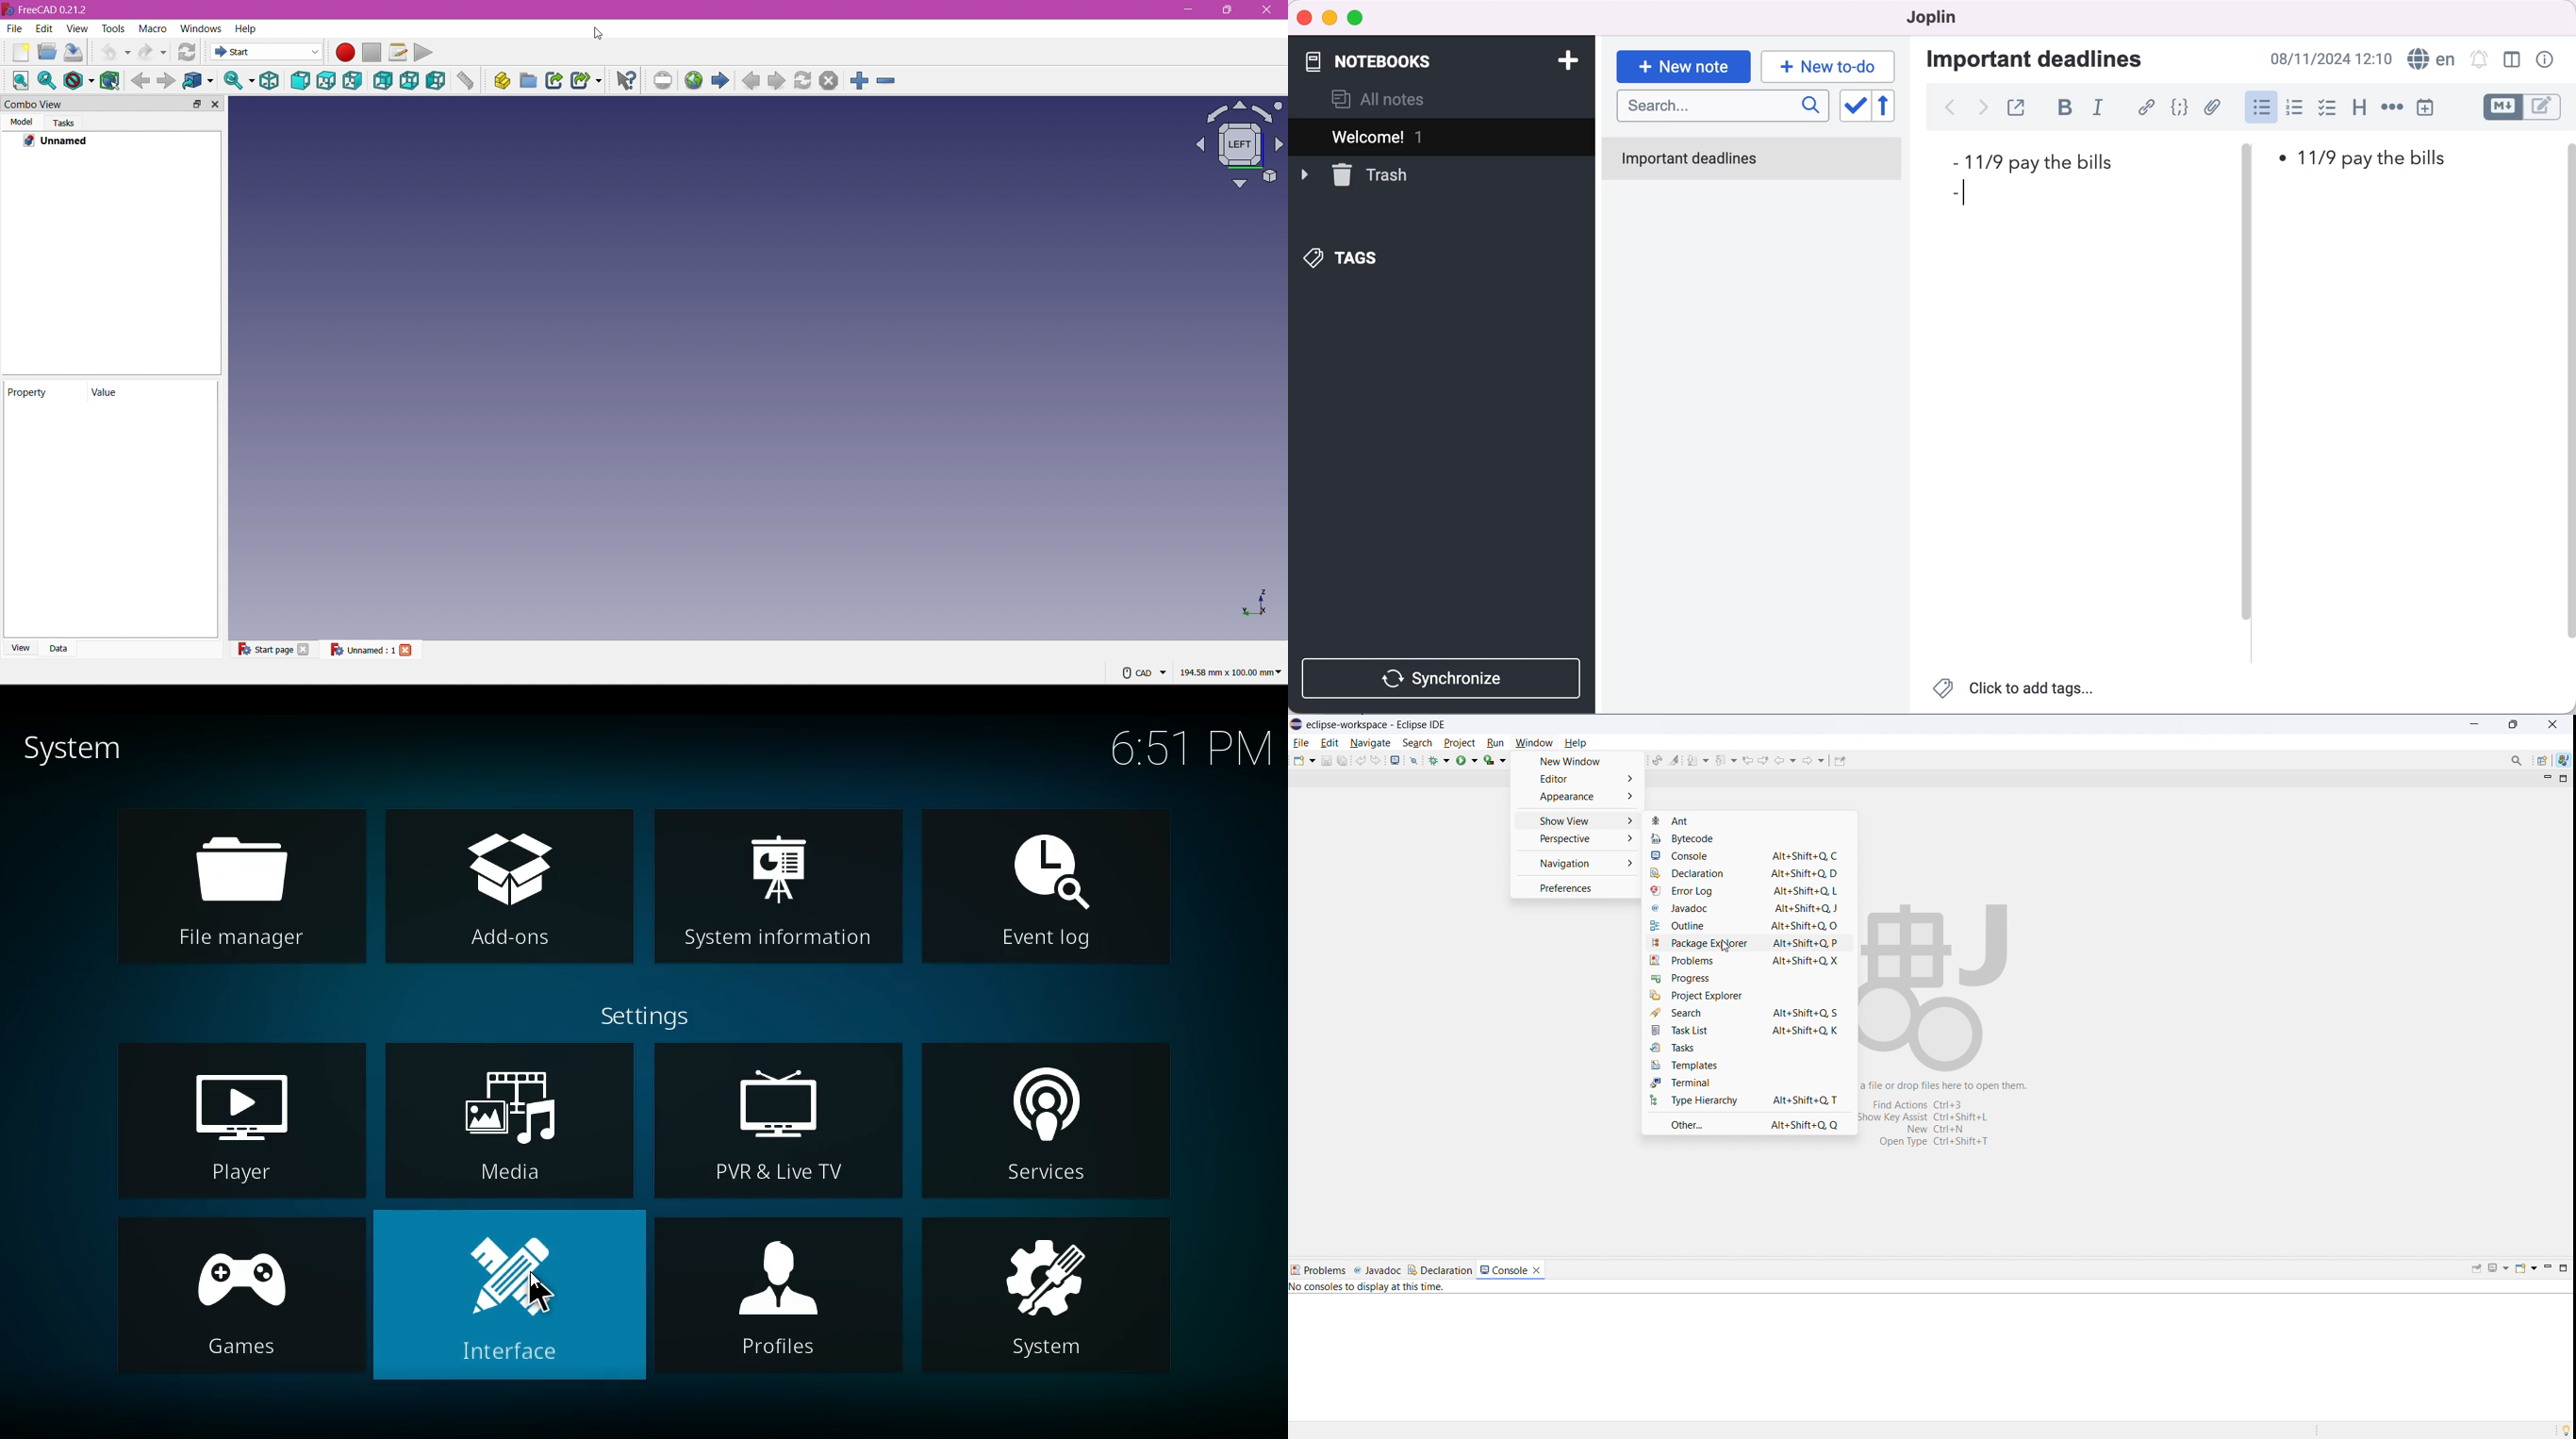 Image resolution: width=2576 pixels, height=1456 pixels. I want to click on italic, so click(2097, 109).